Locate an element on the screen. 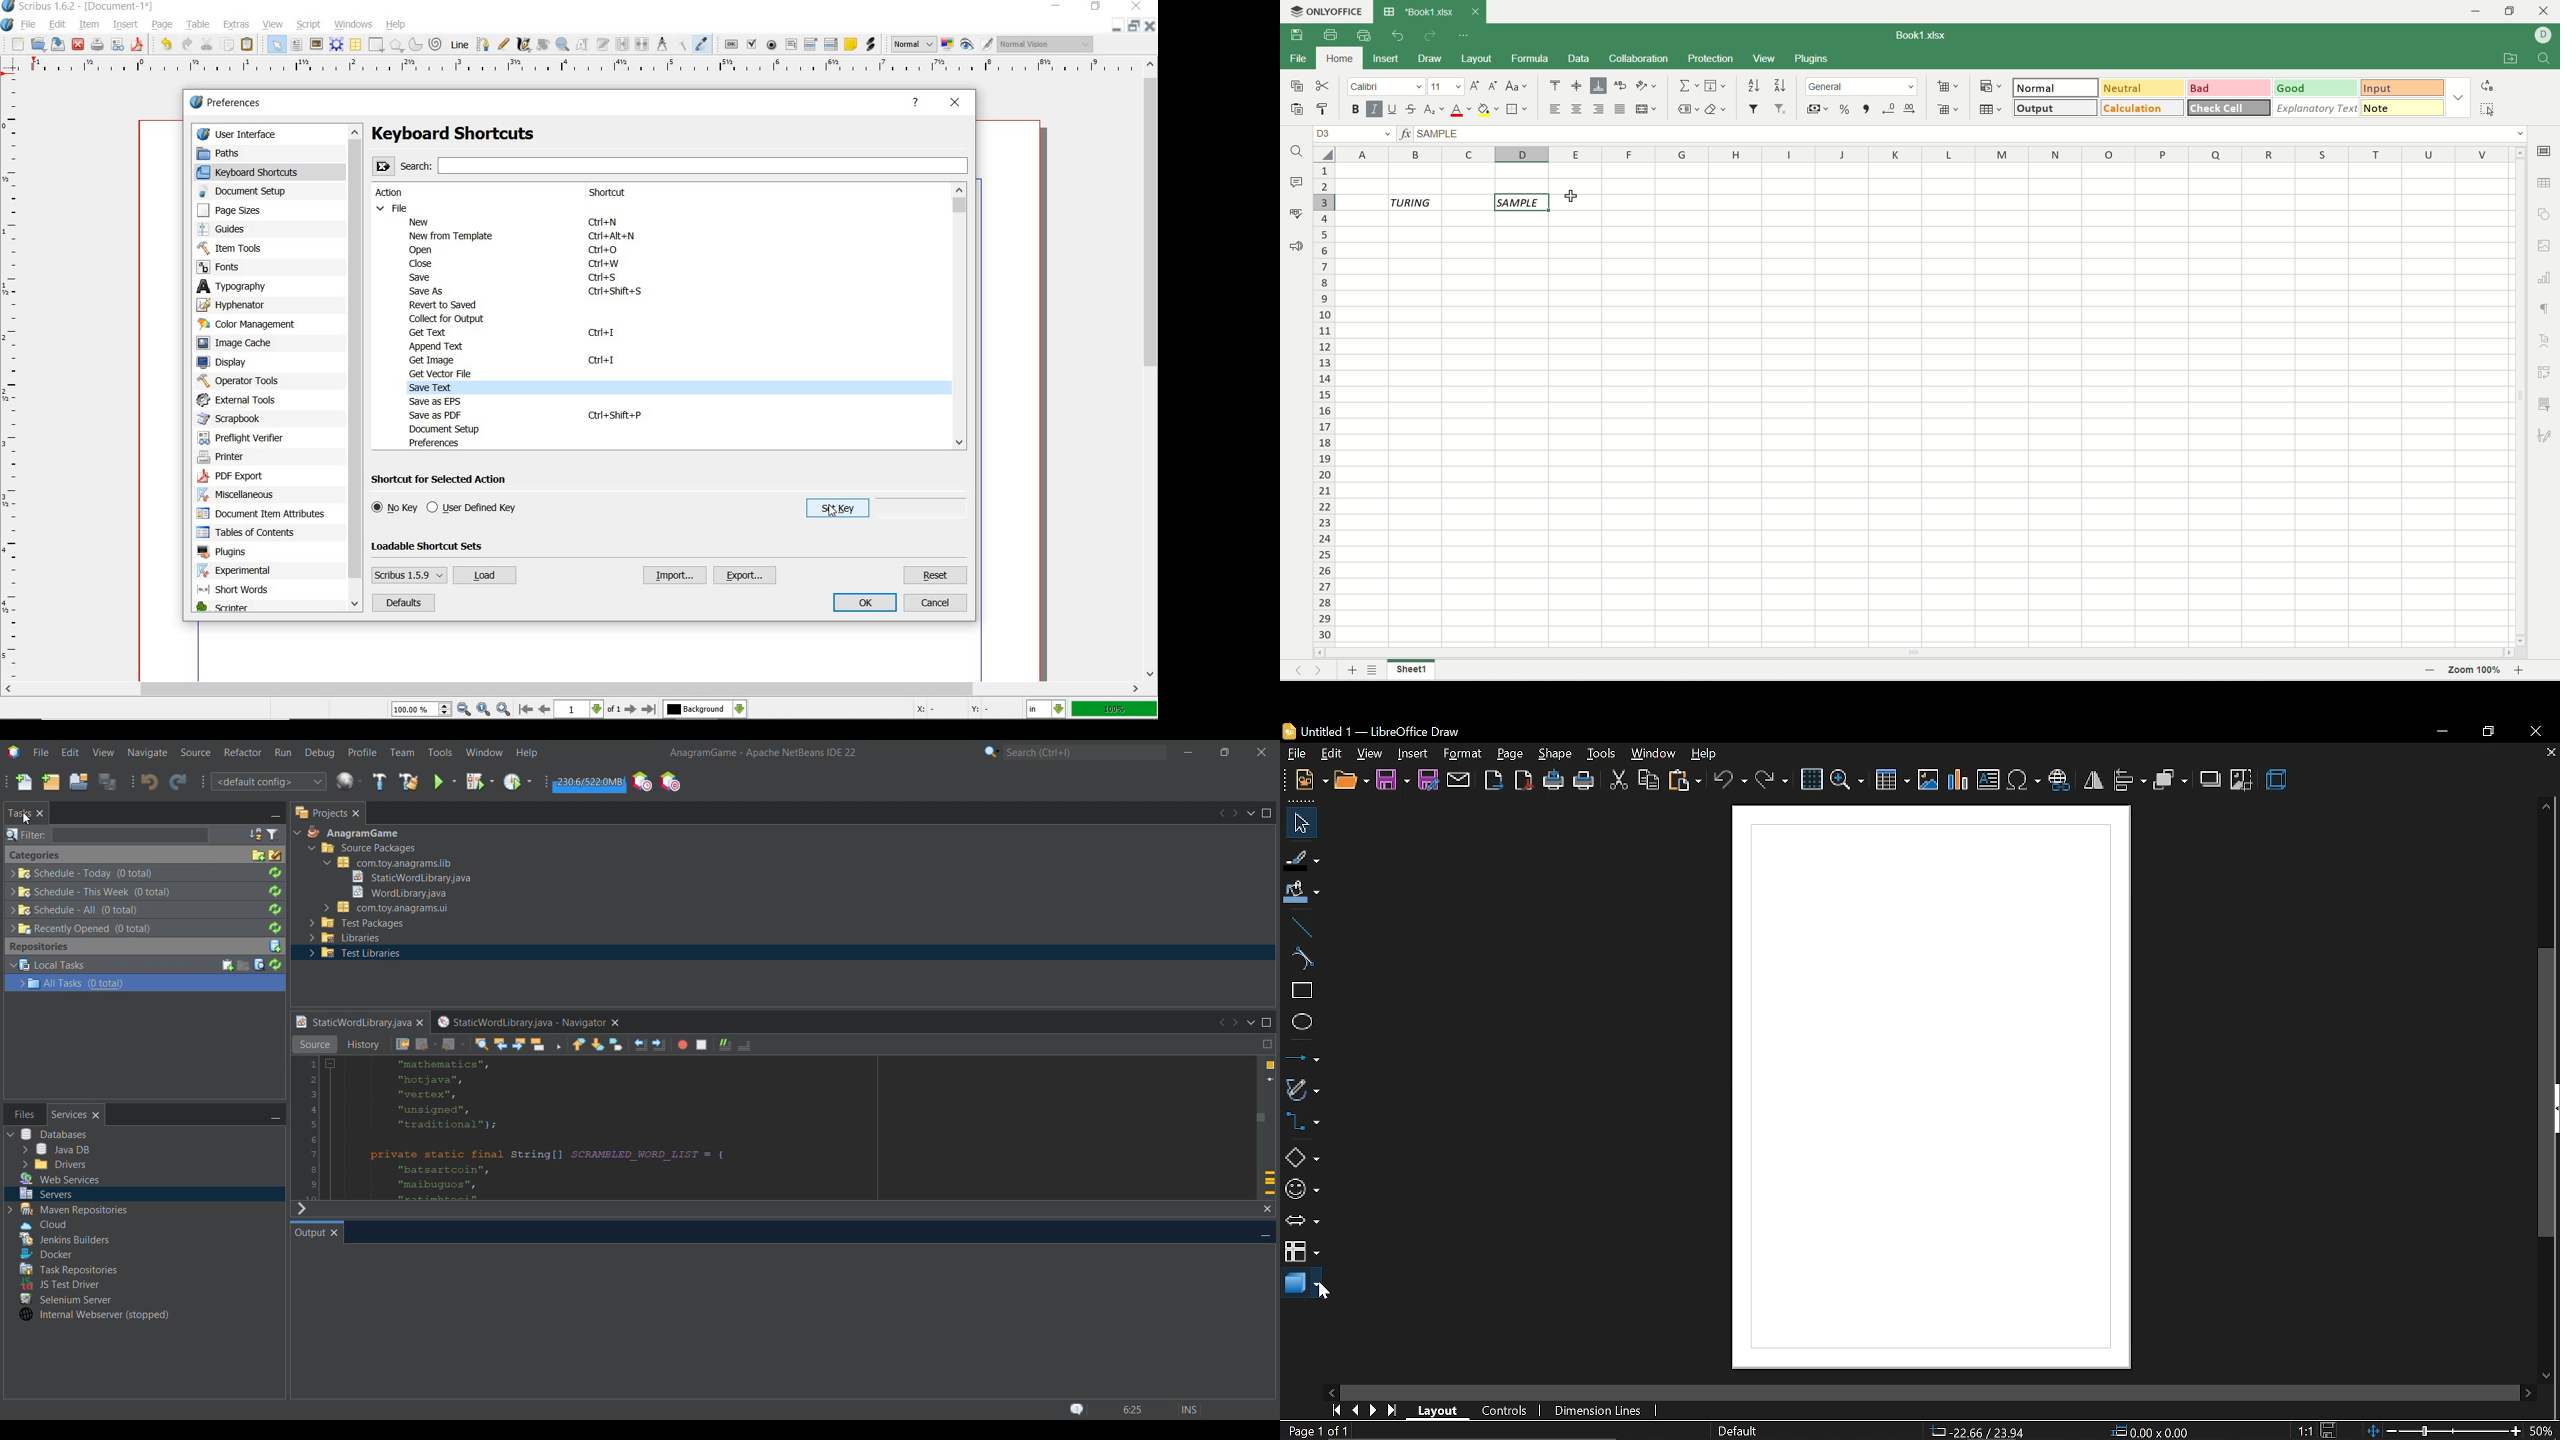 Image resolution: width=2576 pixels, height=1456 pixels. image cache is located at coordinates (243, 343).